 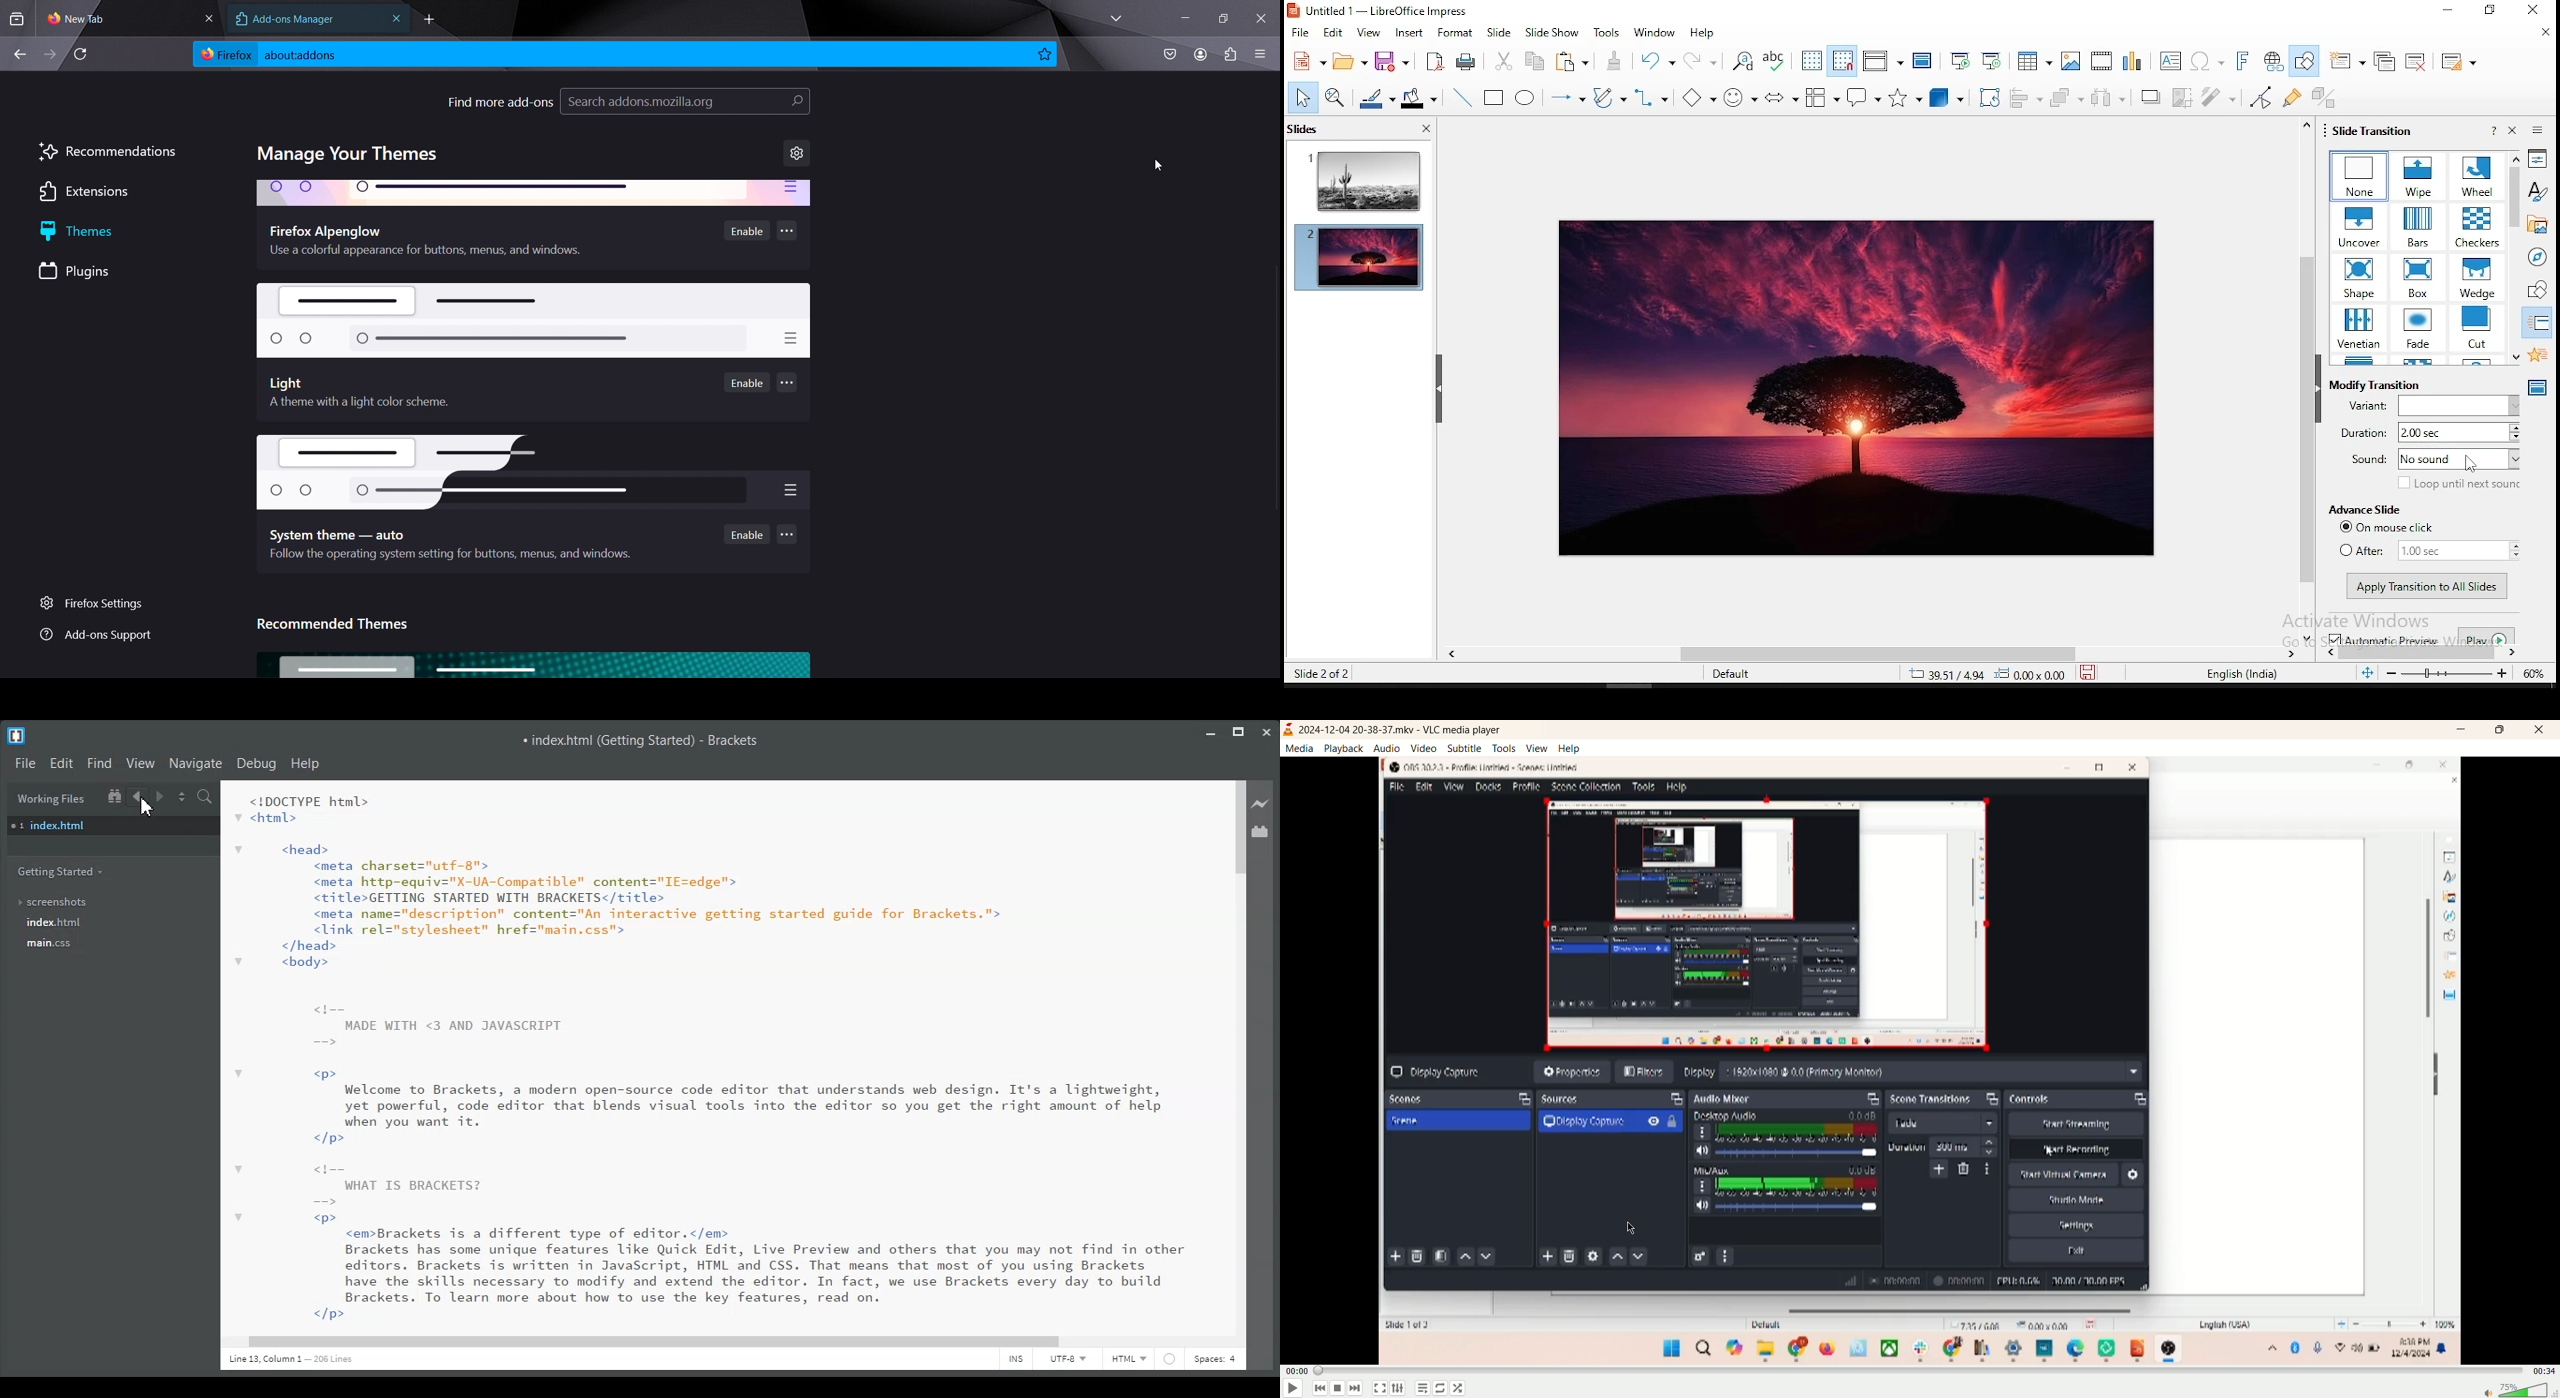 What do you see at coordinates (2418, 61) in the screenshot?
I see `delete slide` at bounding box center [2418, 61].